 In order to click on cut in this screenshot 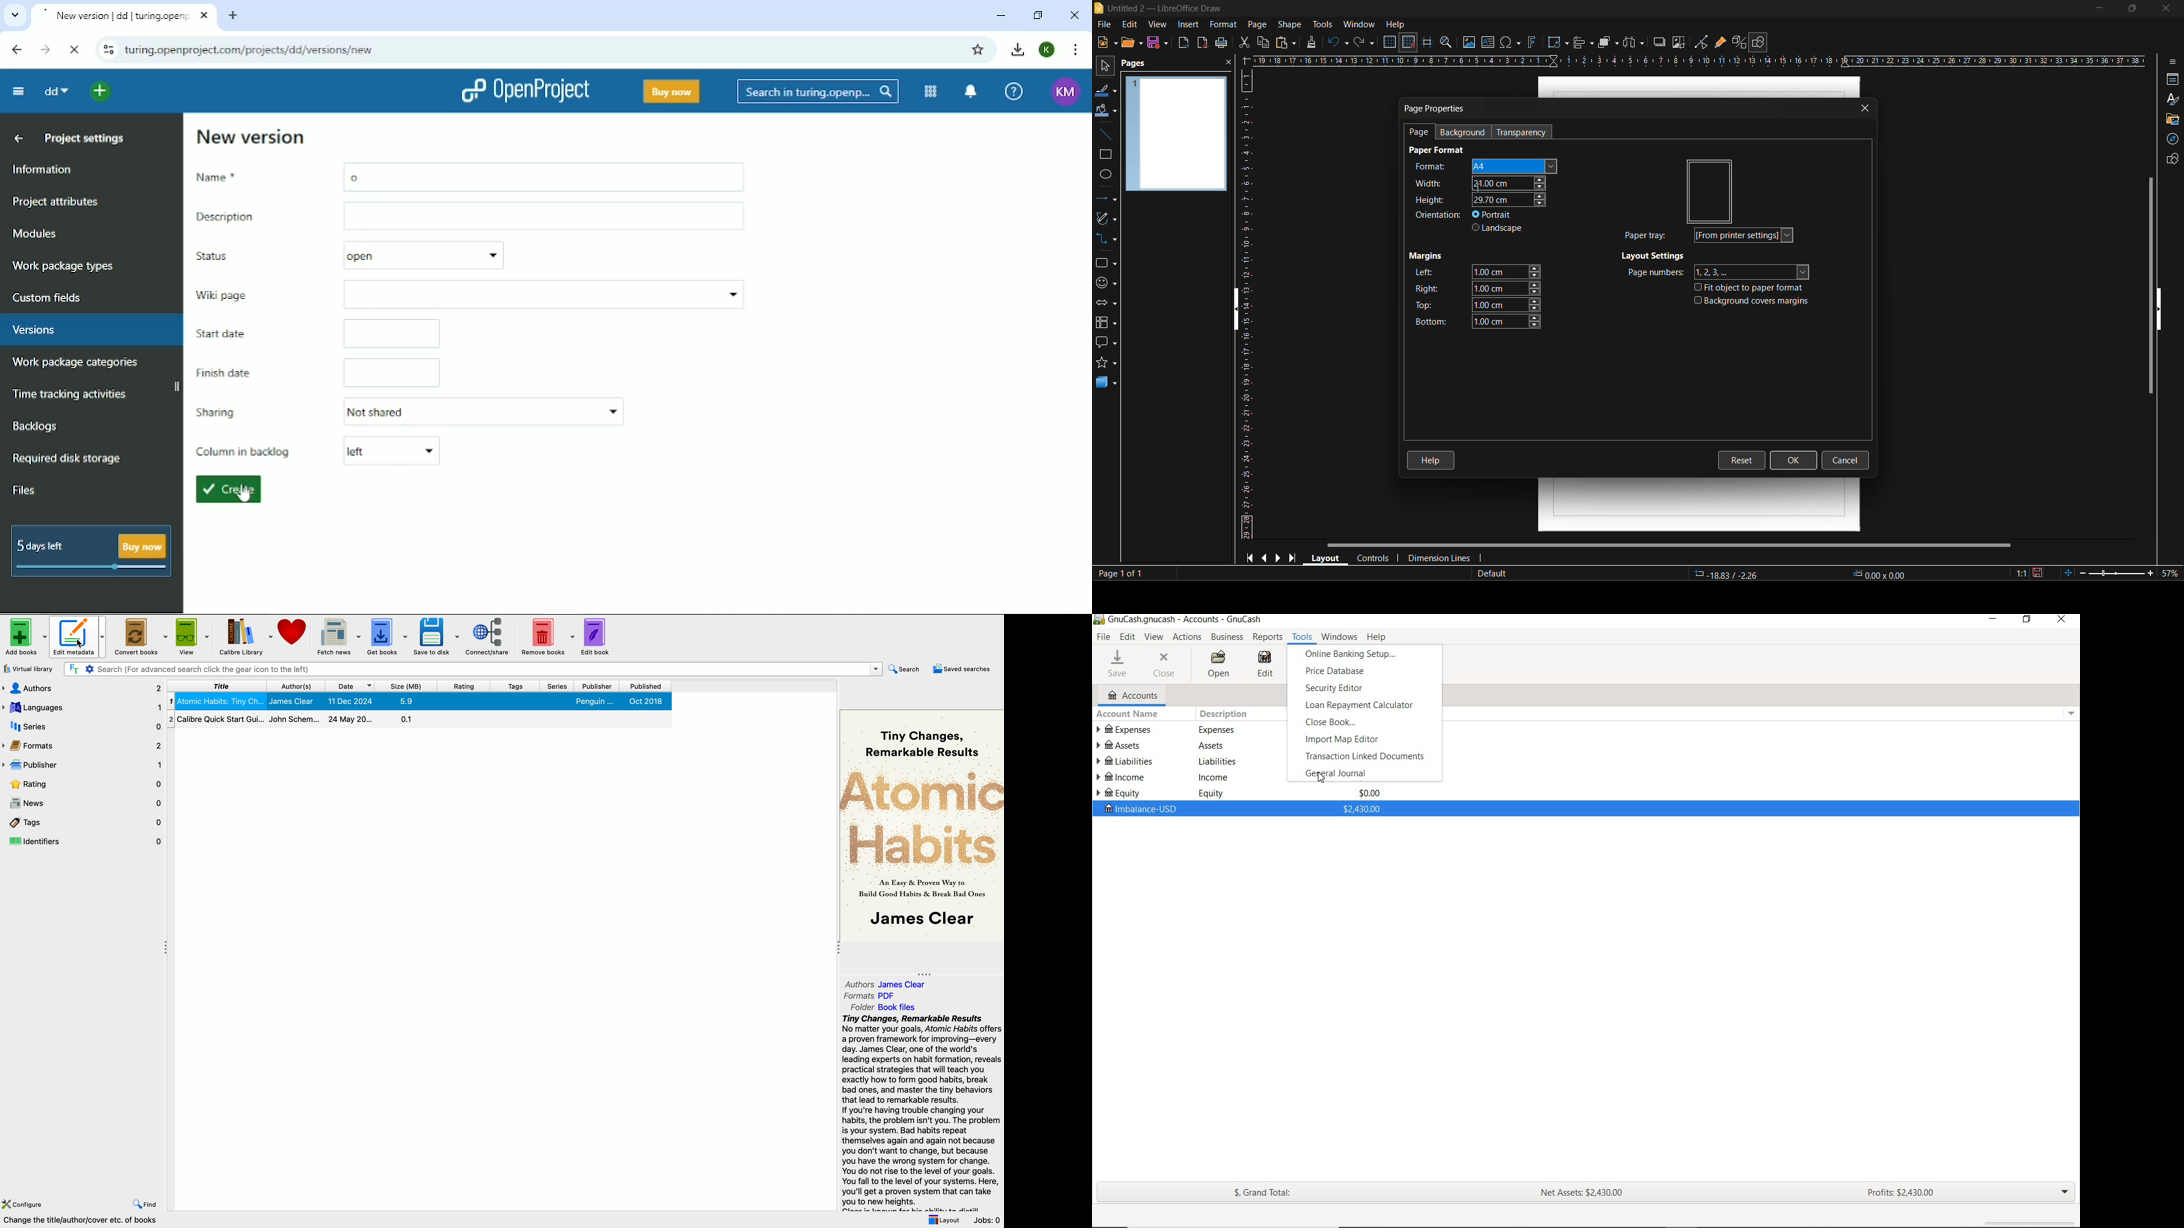, I will do `click(1242, 43)`.